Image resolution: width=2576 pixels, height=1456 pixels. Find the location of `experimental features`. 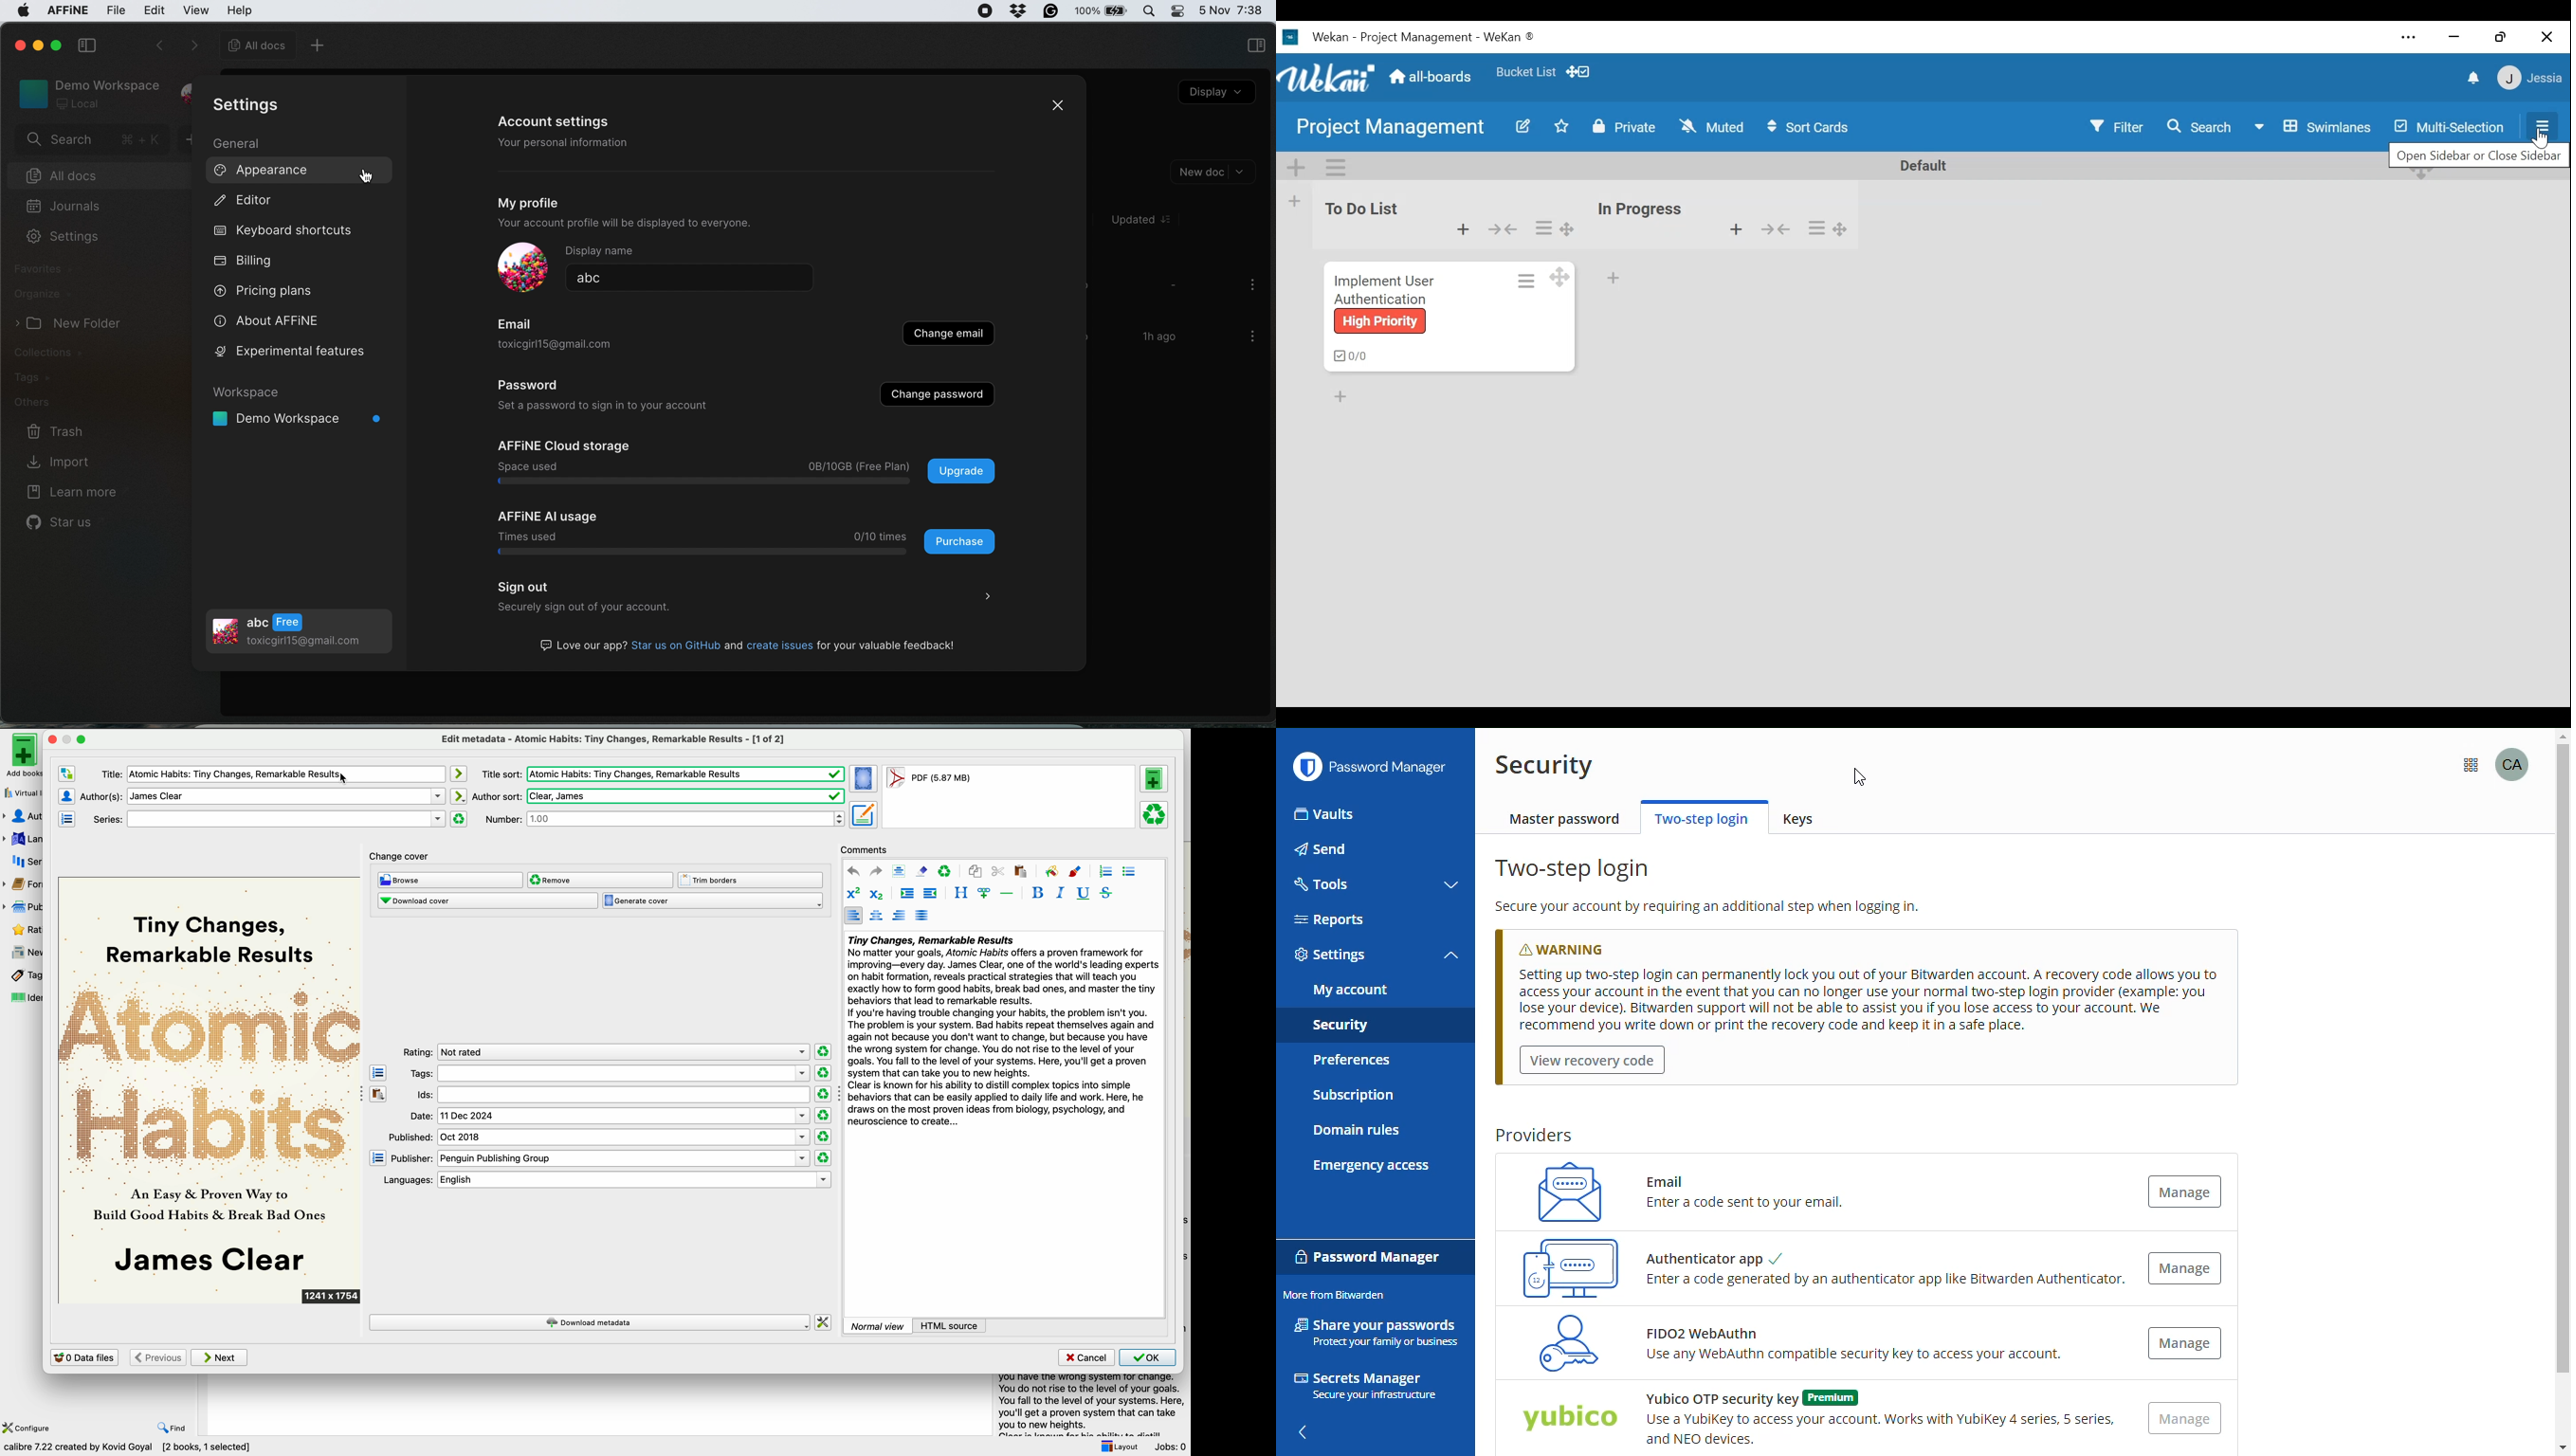

experimental features is located at coordinates (293, 352).